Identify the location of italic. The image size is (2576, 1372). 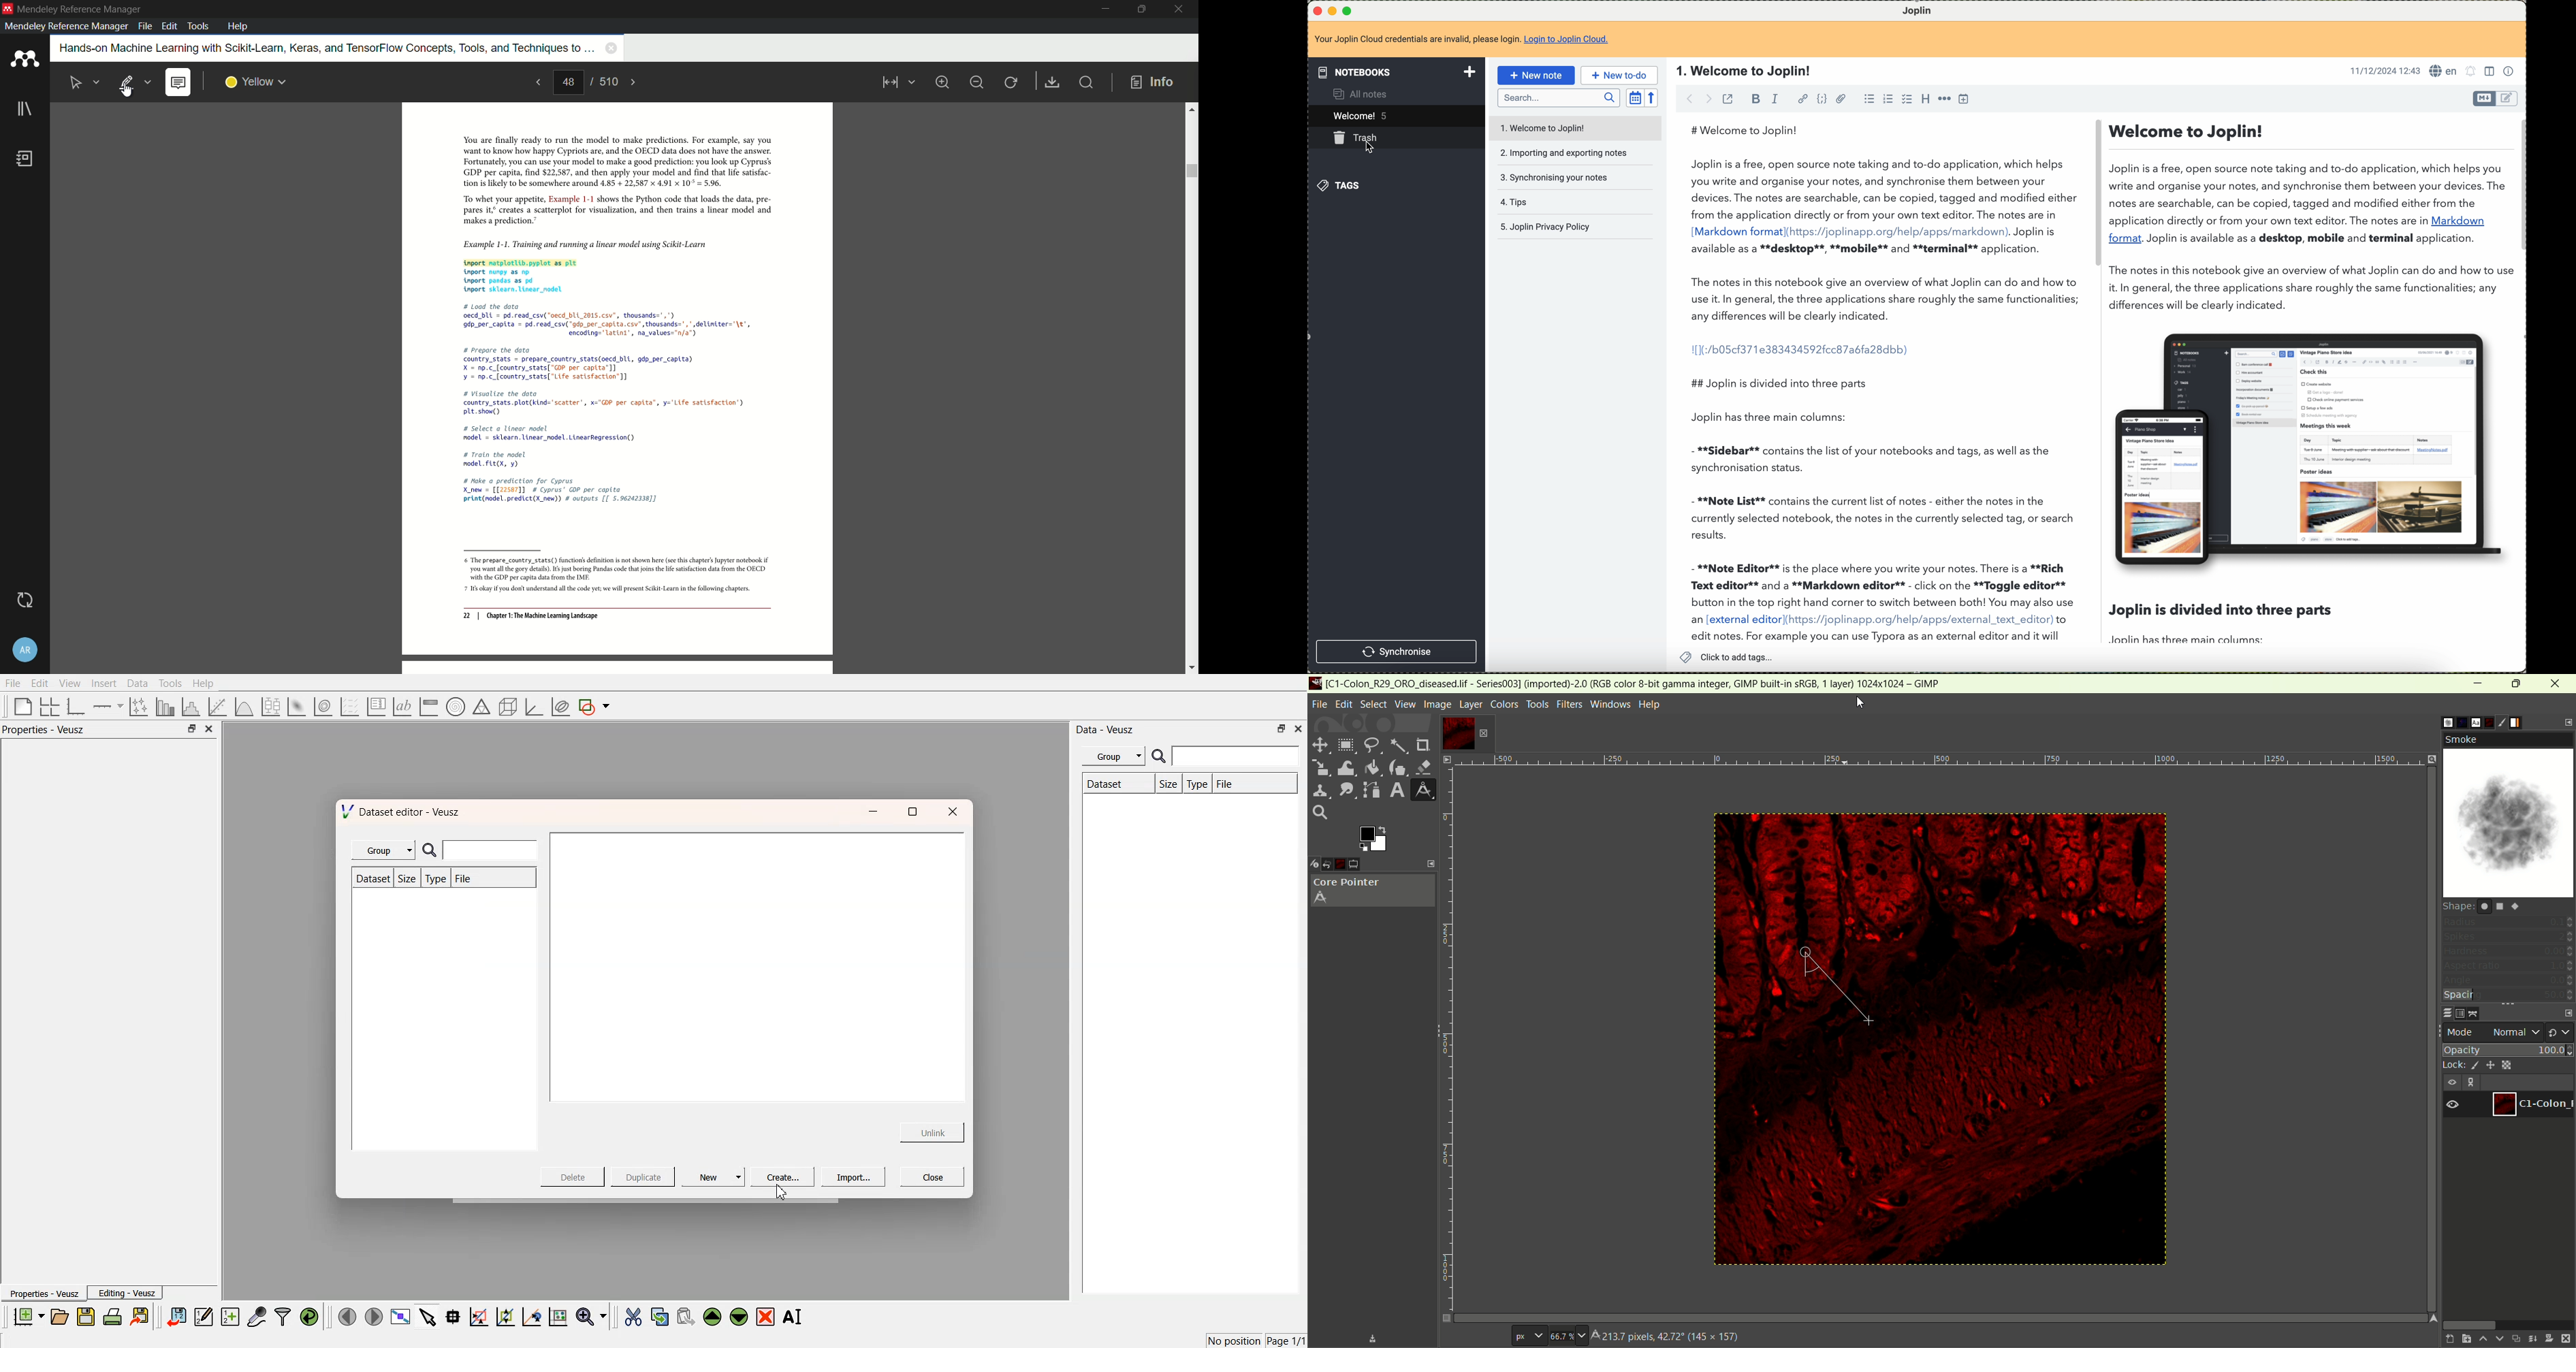
(1774, 99).